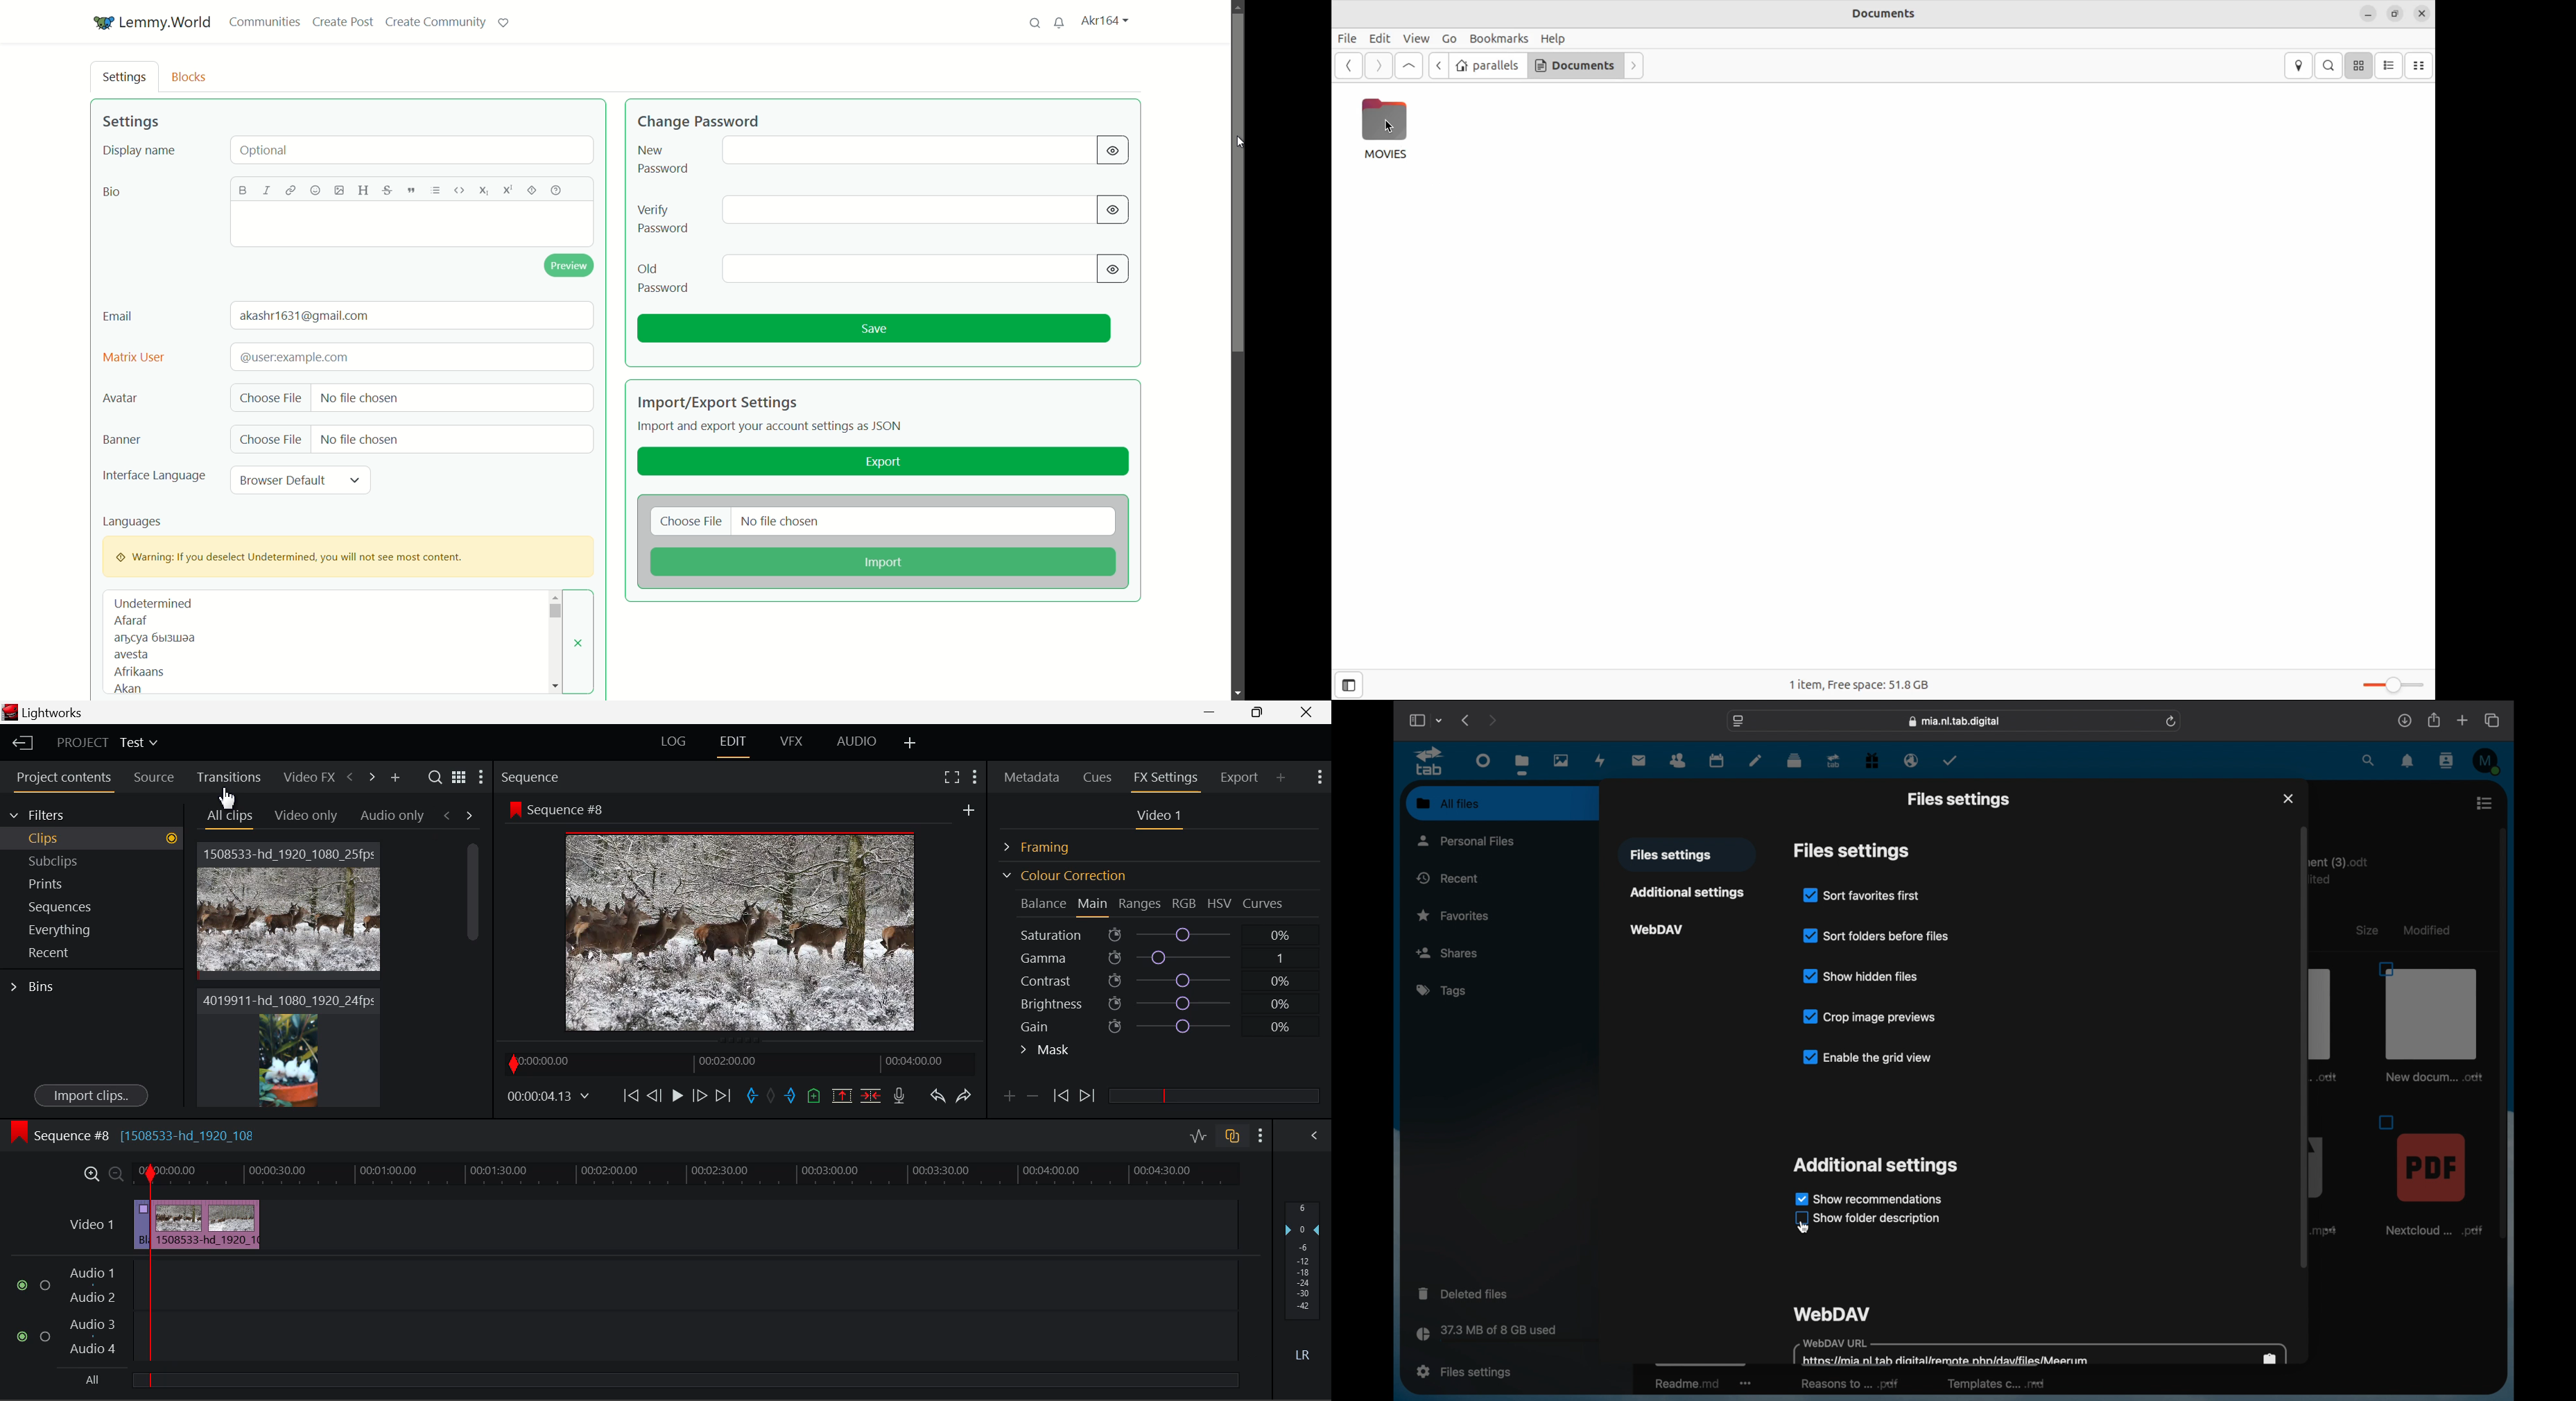 This screenshot has width=2576, height=1428. I want to click on verify password bar, so click(907, 211).